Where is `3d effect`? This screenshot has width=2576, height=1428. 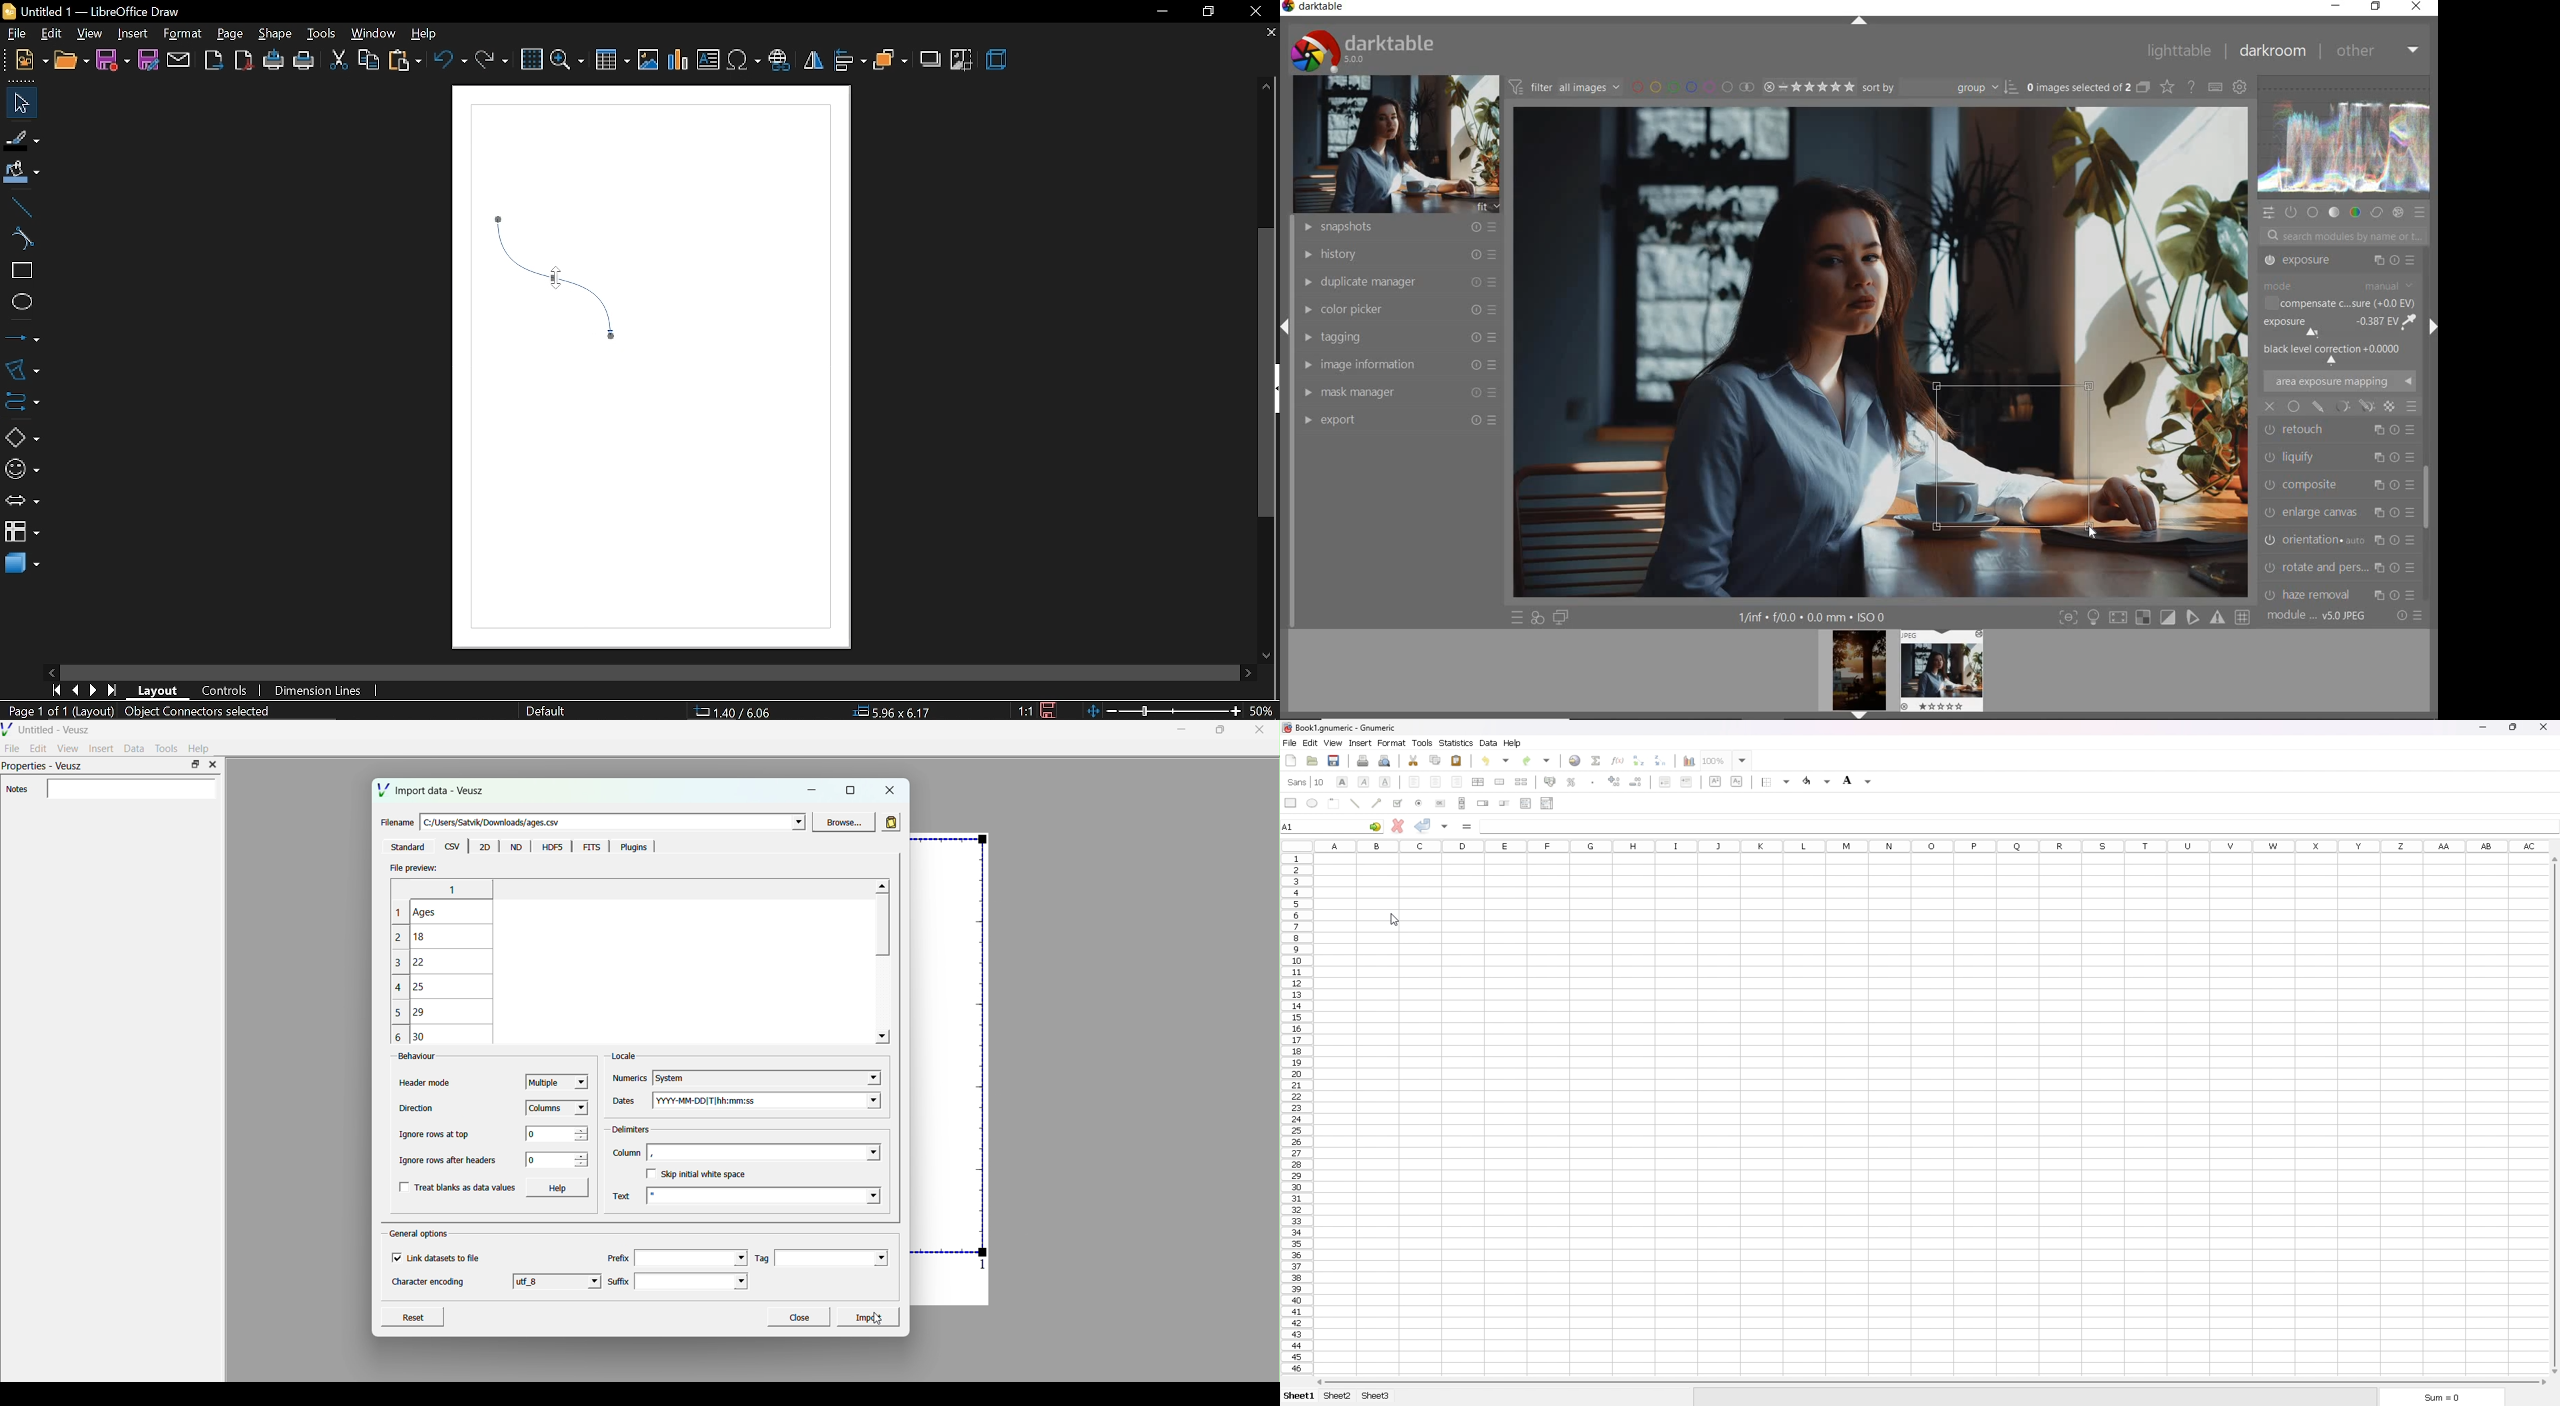
3d effect is located at coordinates (997, 62).